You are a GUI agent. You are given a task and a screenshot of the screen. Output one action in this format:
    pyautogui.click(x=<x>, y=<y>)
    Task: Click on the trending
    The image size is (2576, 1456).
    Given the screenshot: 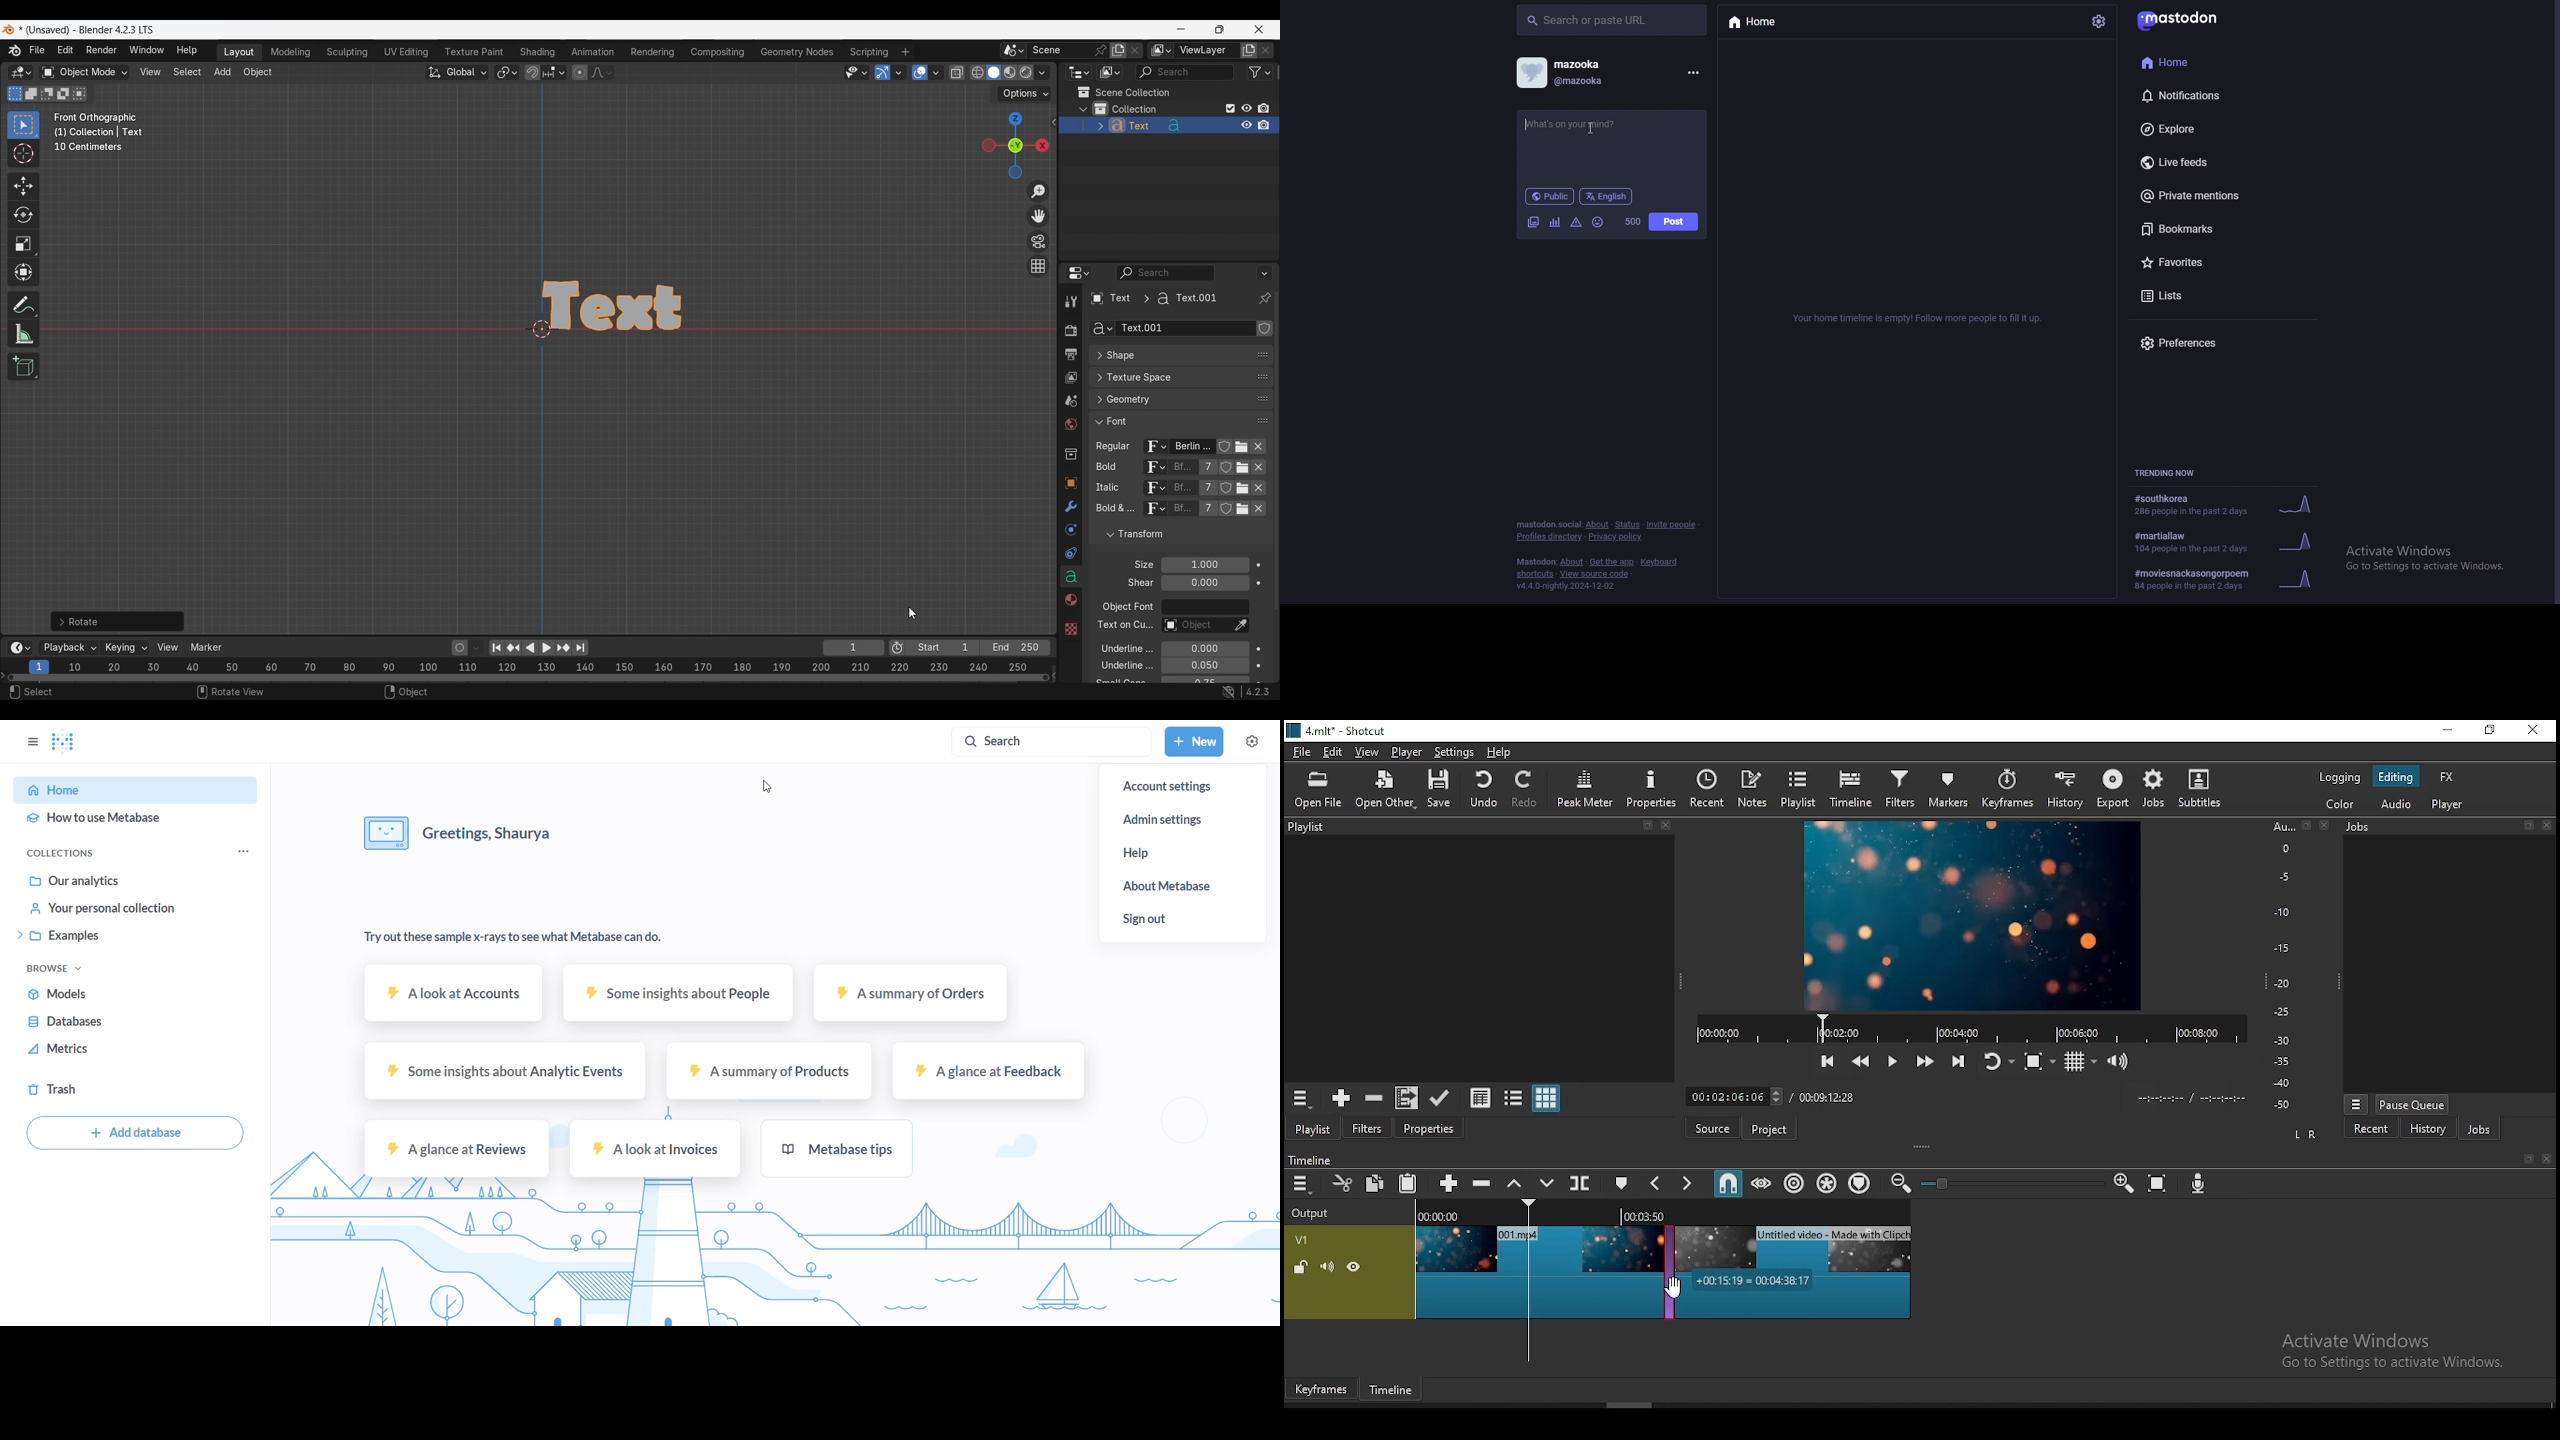 What is the action you would take?
    pyautogui.click(x=2227, y=543)
    